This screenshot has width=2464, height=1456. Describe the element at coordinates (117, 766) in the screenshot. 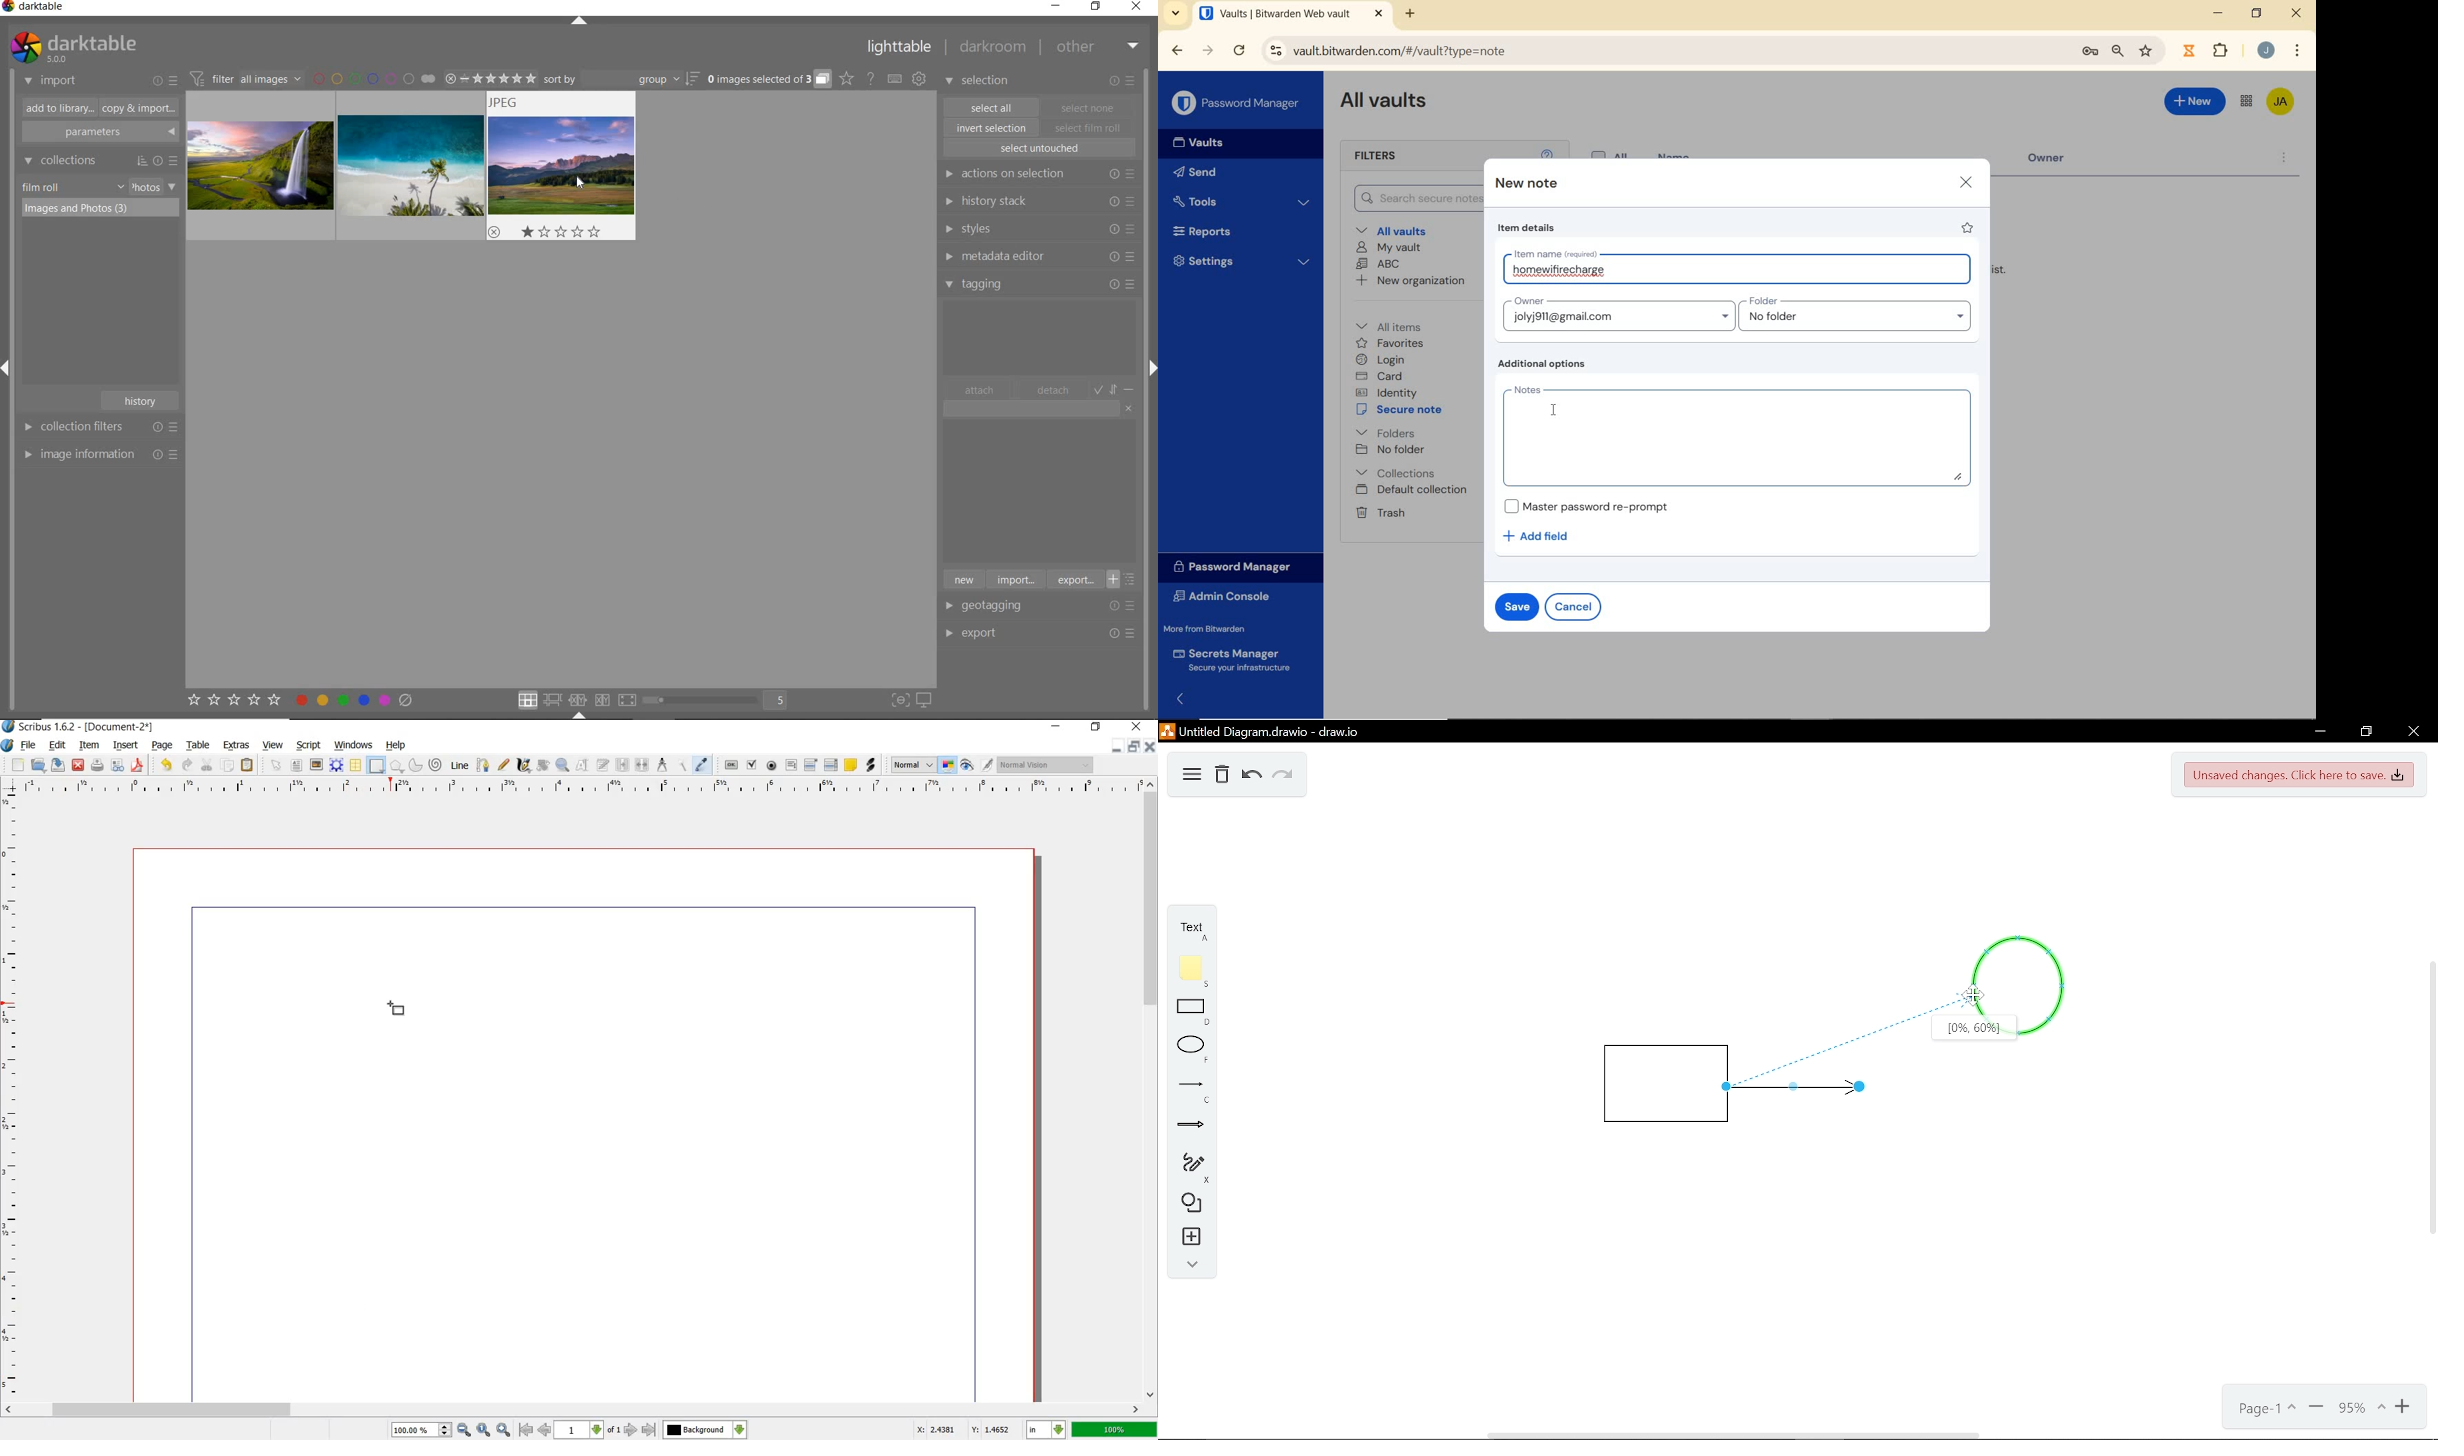

I see `PRFELIGHT VERIFIER` at that location.